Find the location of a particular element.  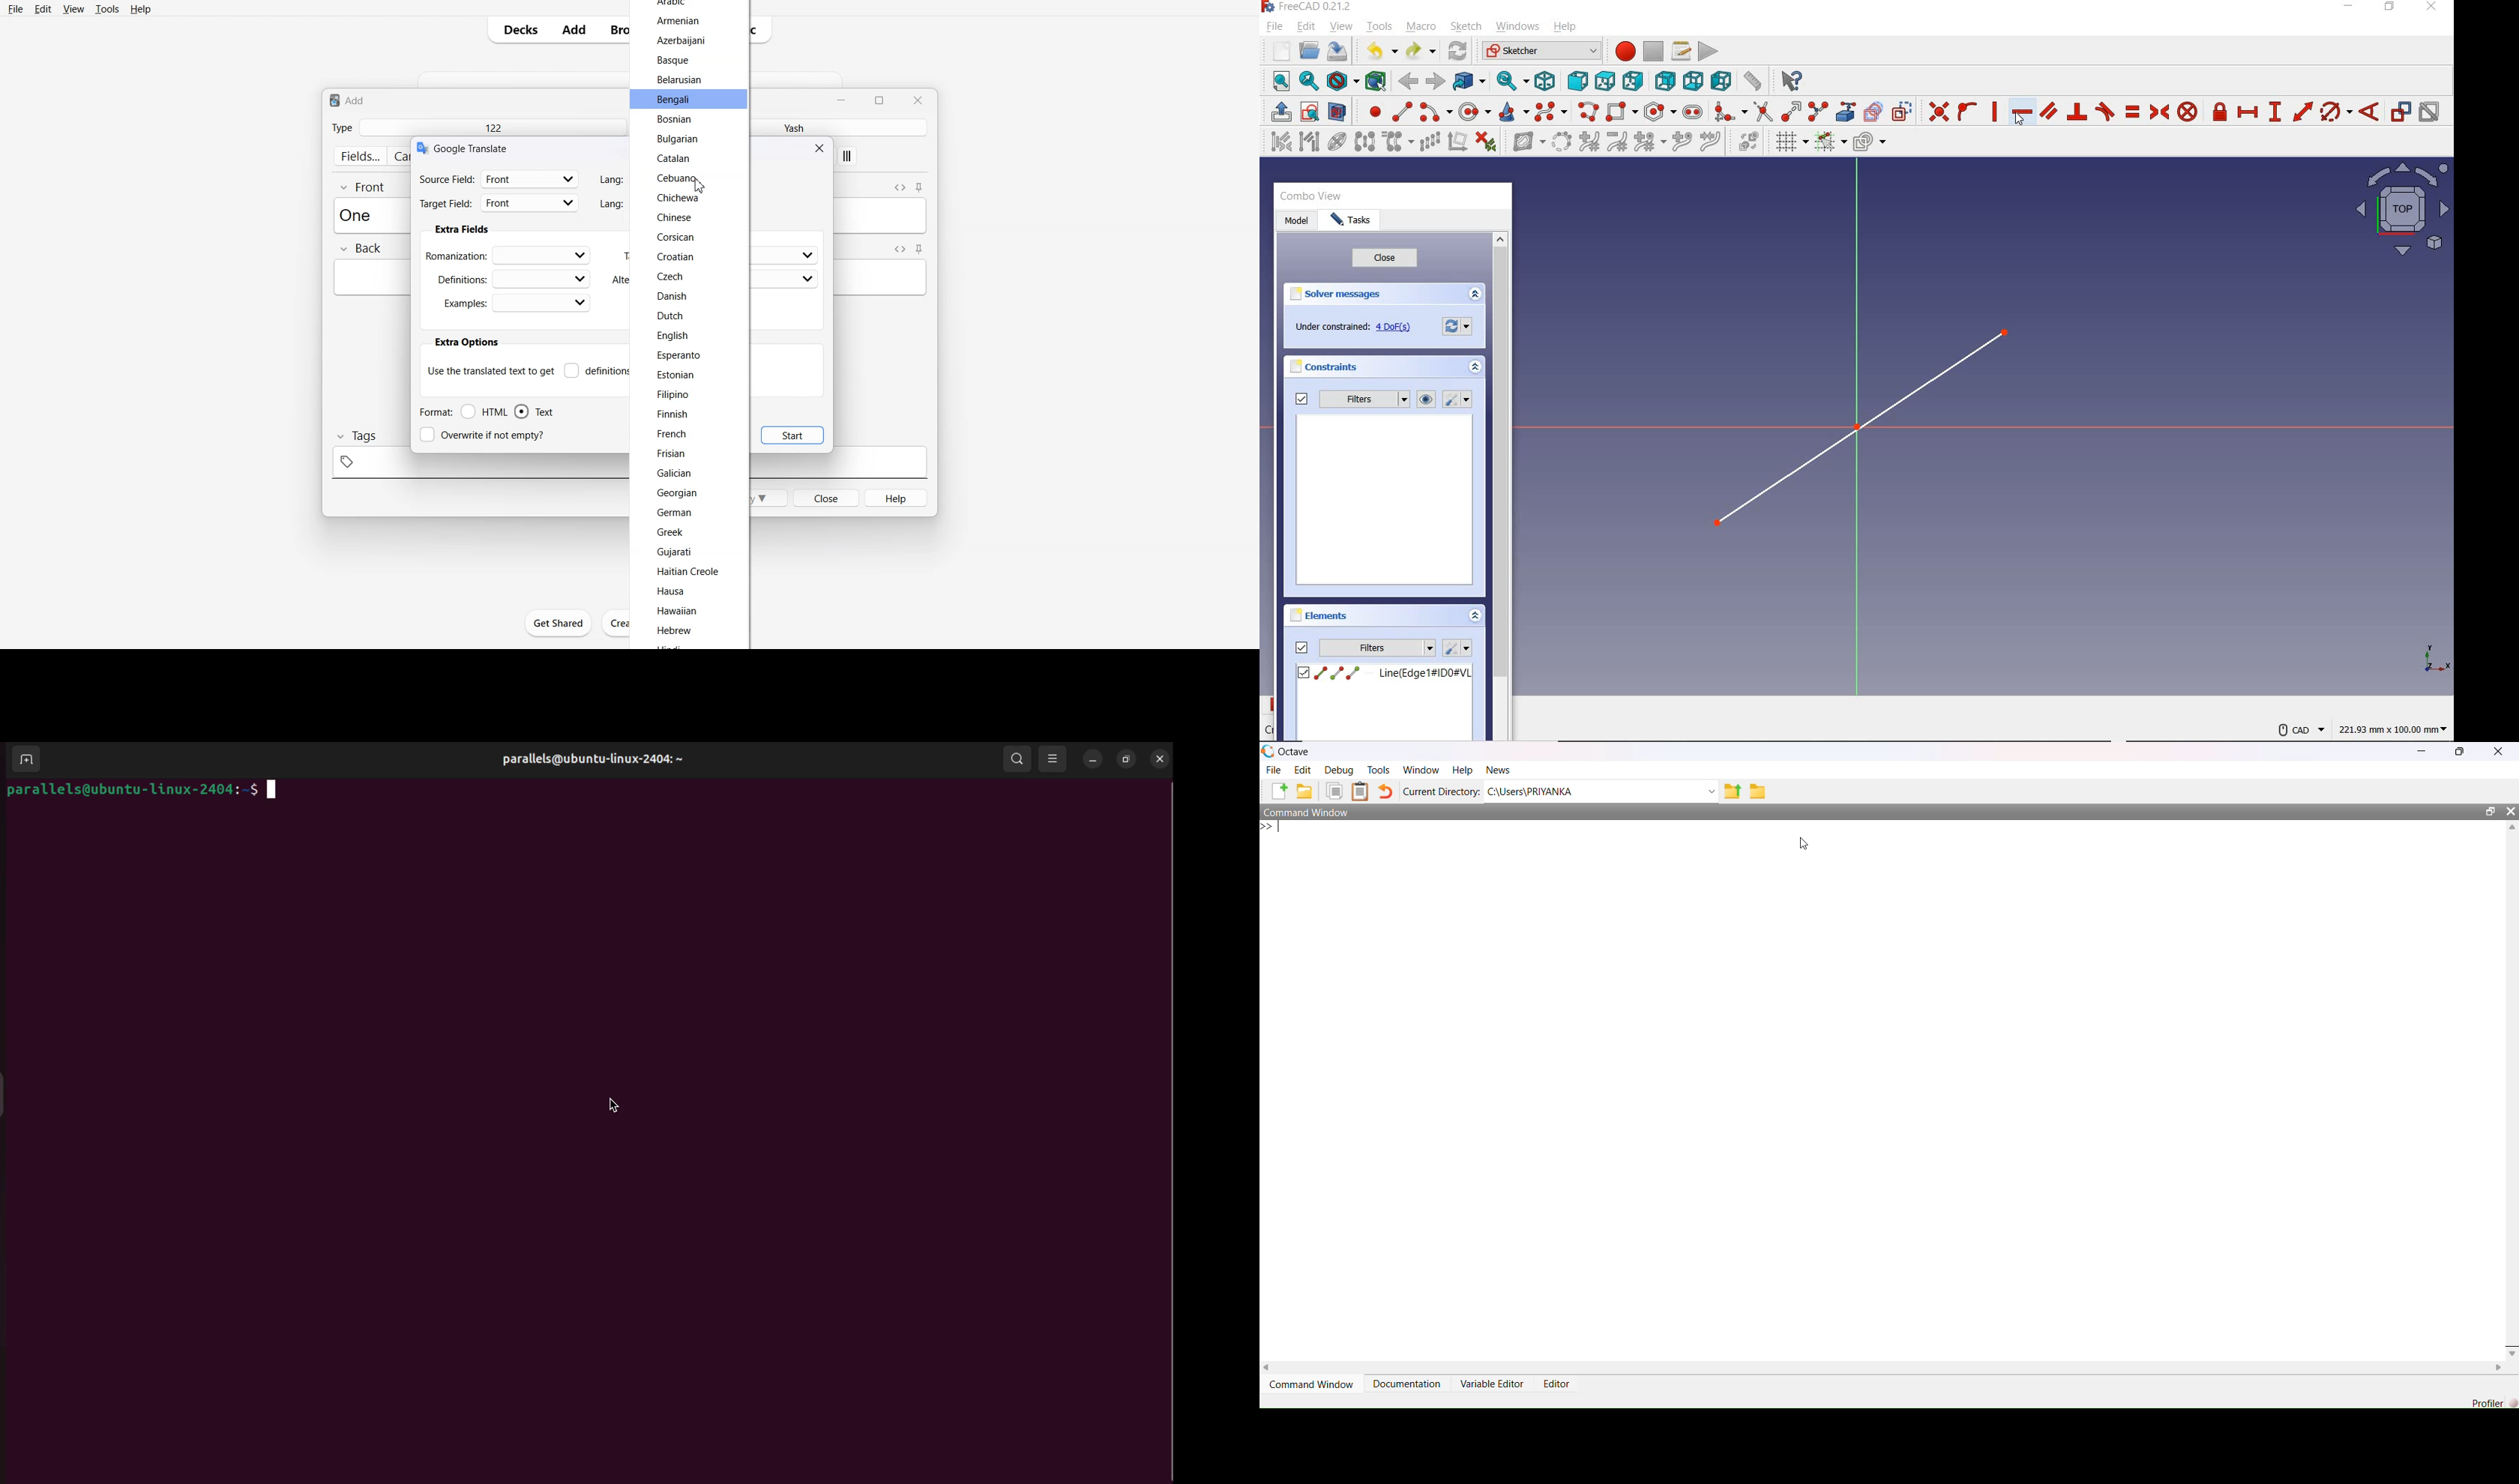

Chichewa is located at coordinates (679, 197).